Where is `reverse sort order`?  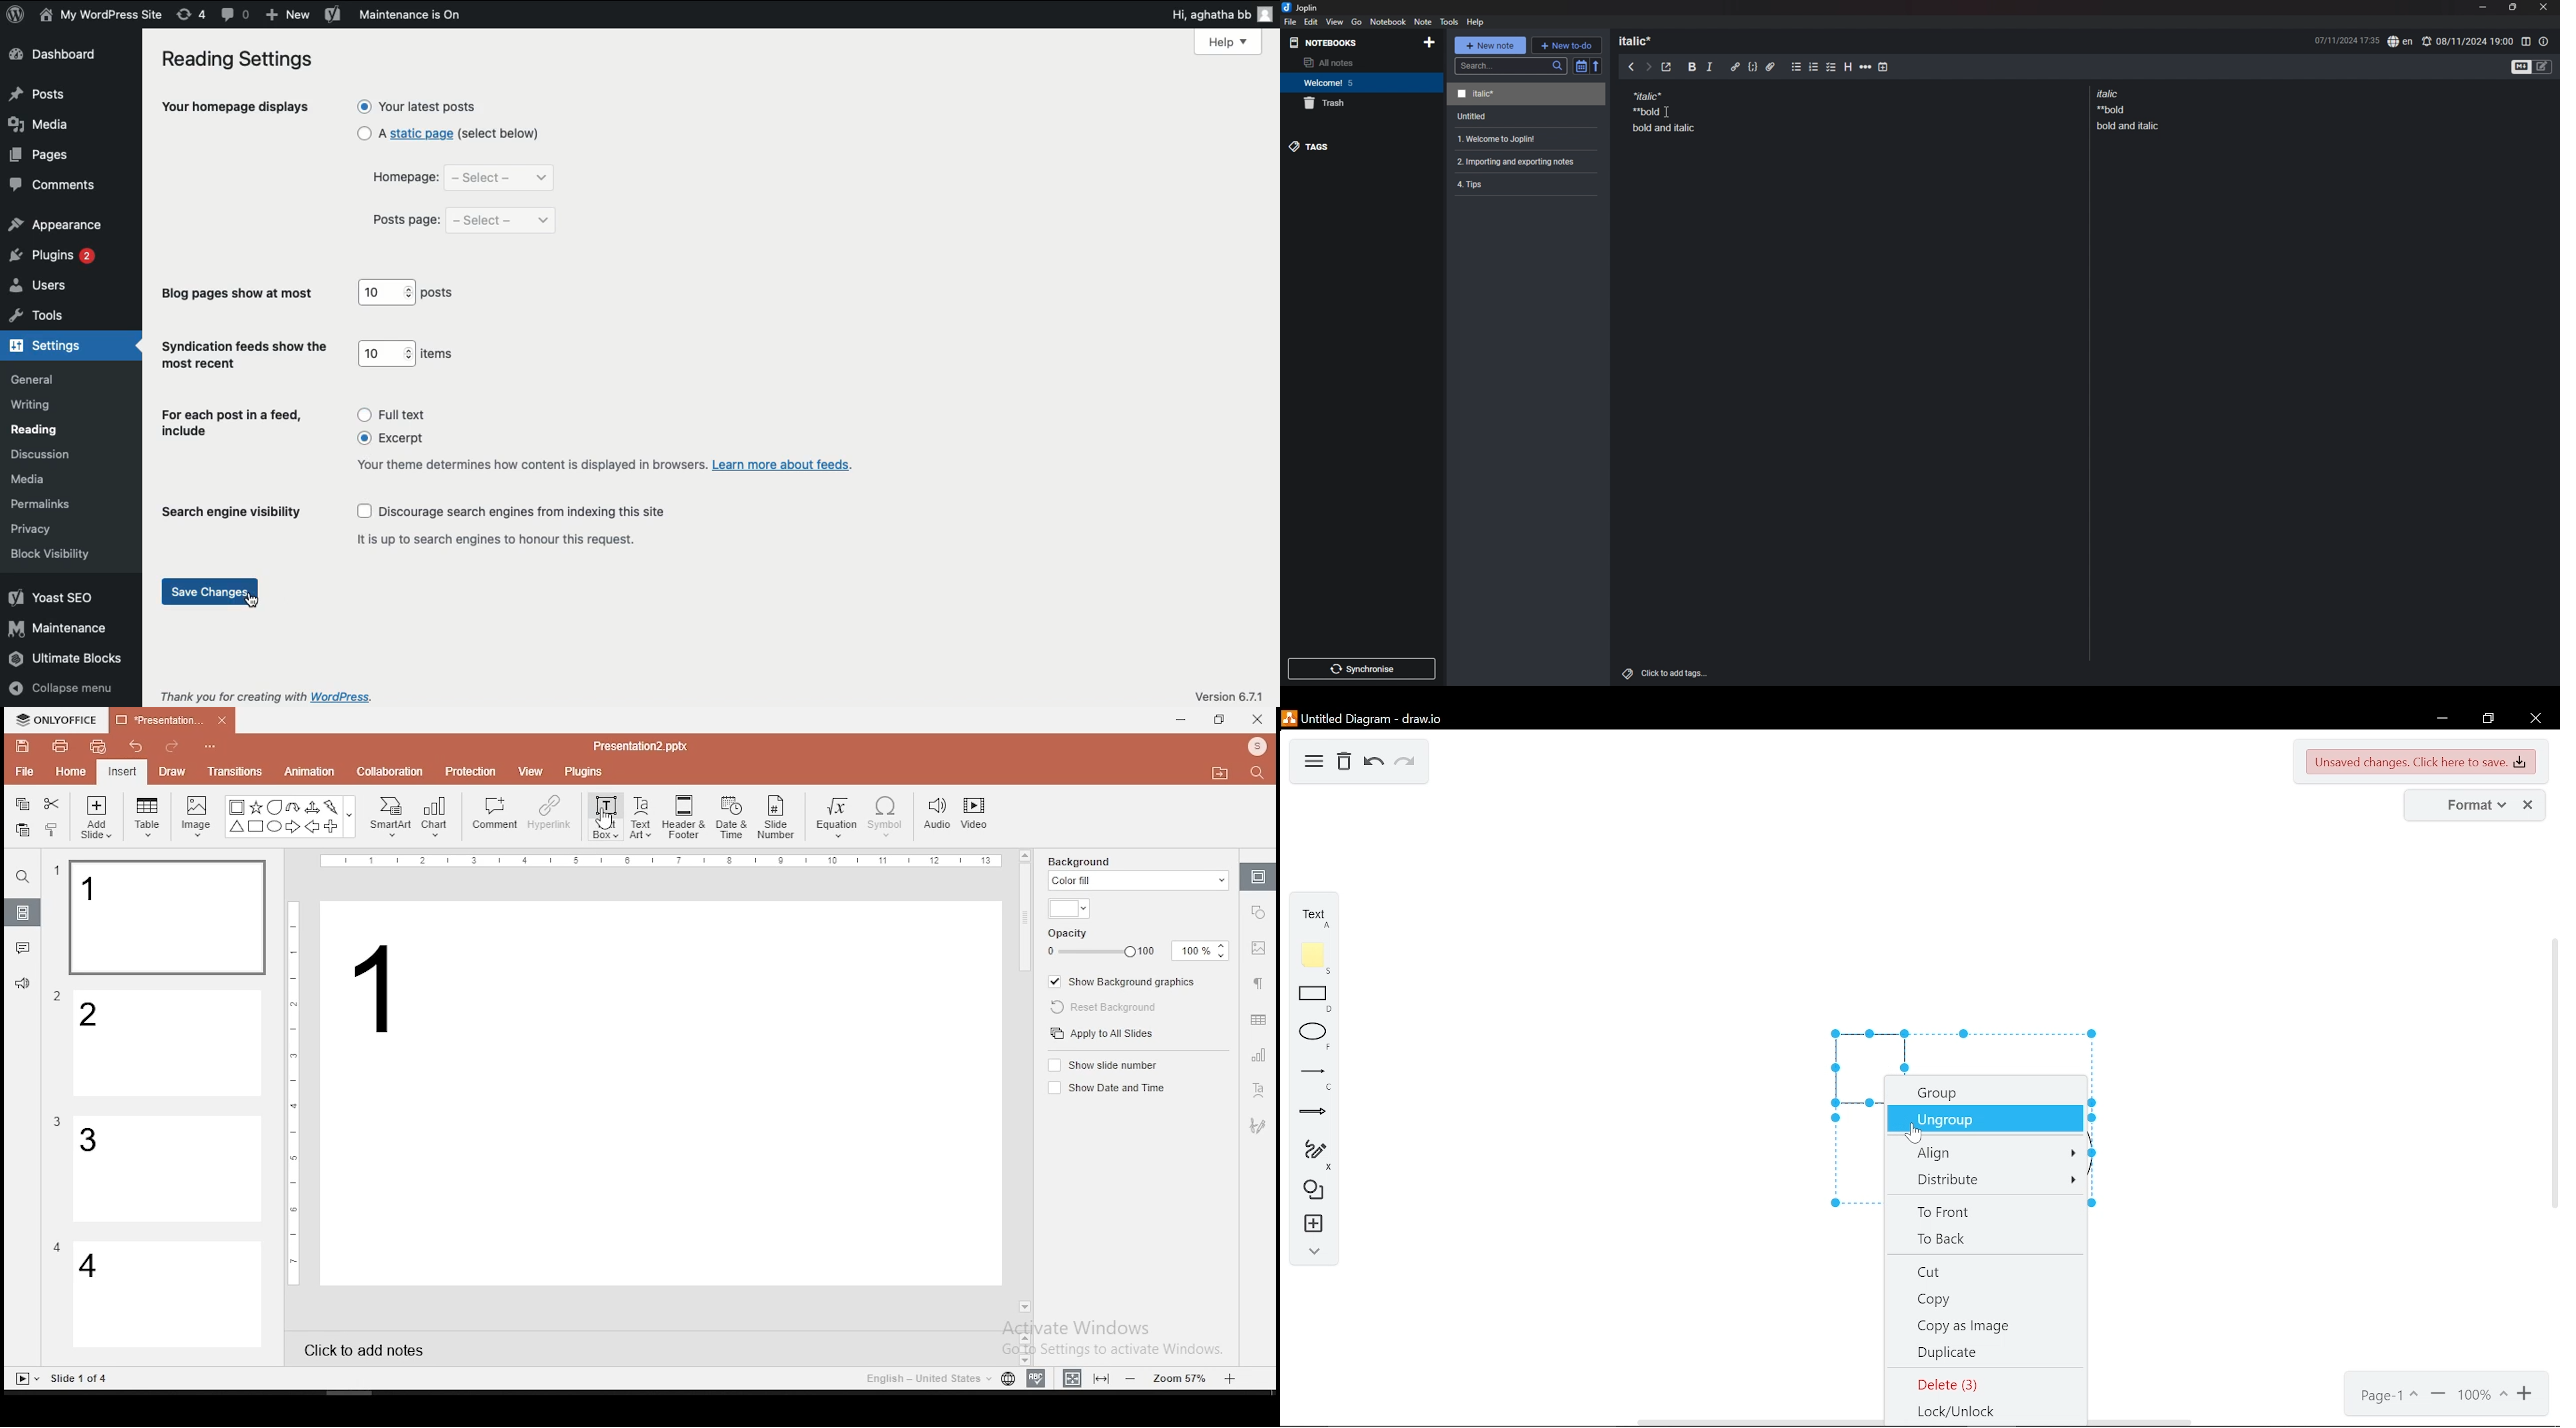
reverse sort order is located at coordinates (1597, 65).